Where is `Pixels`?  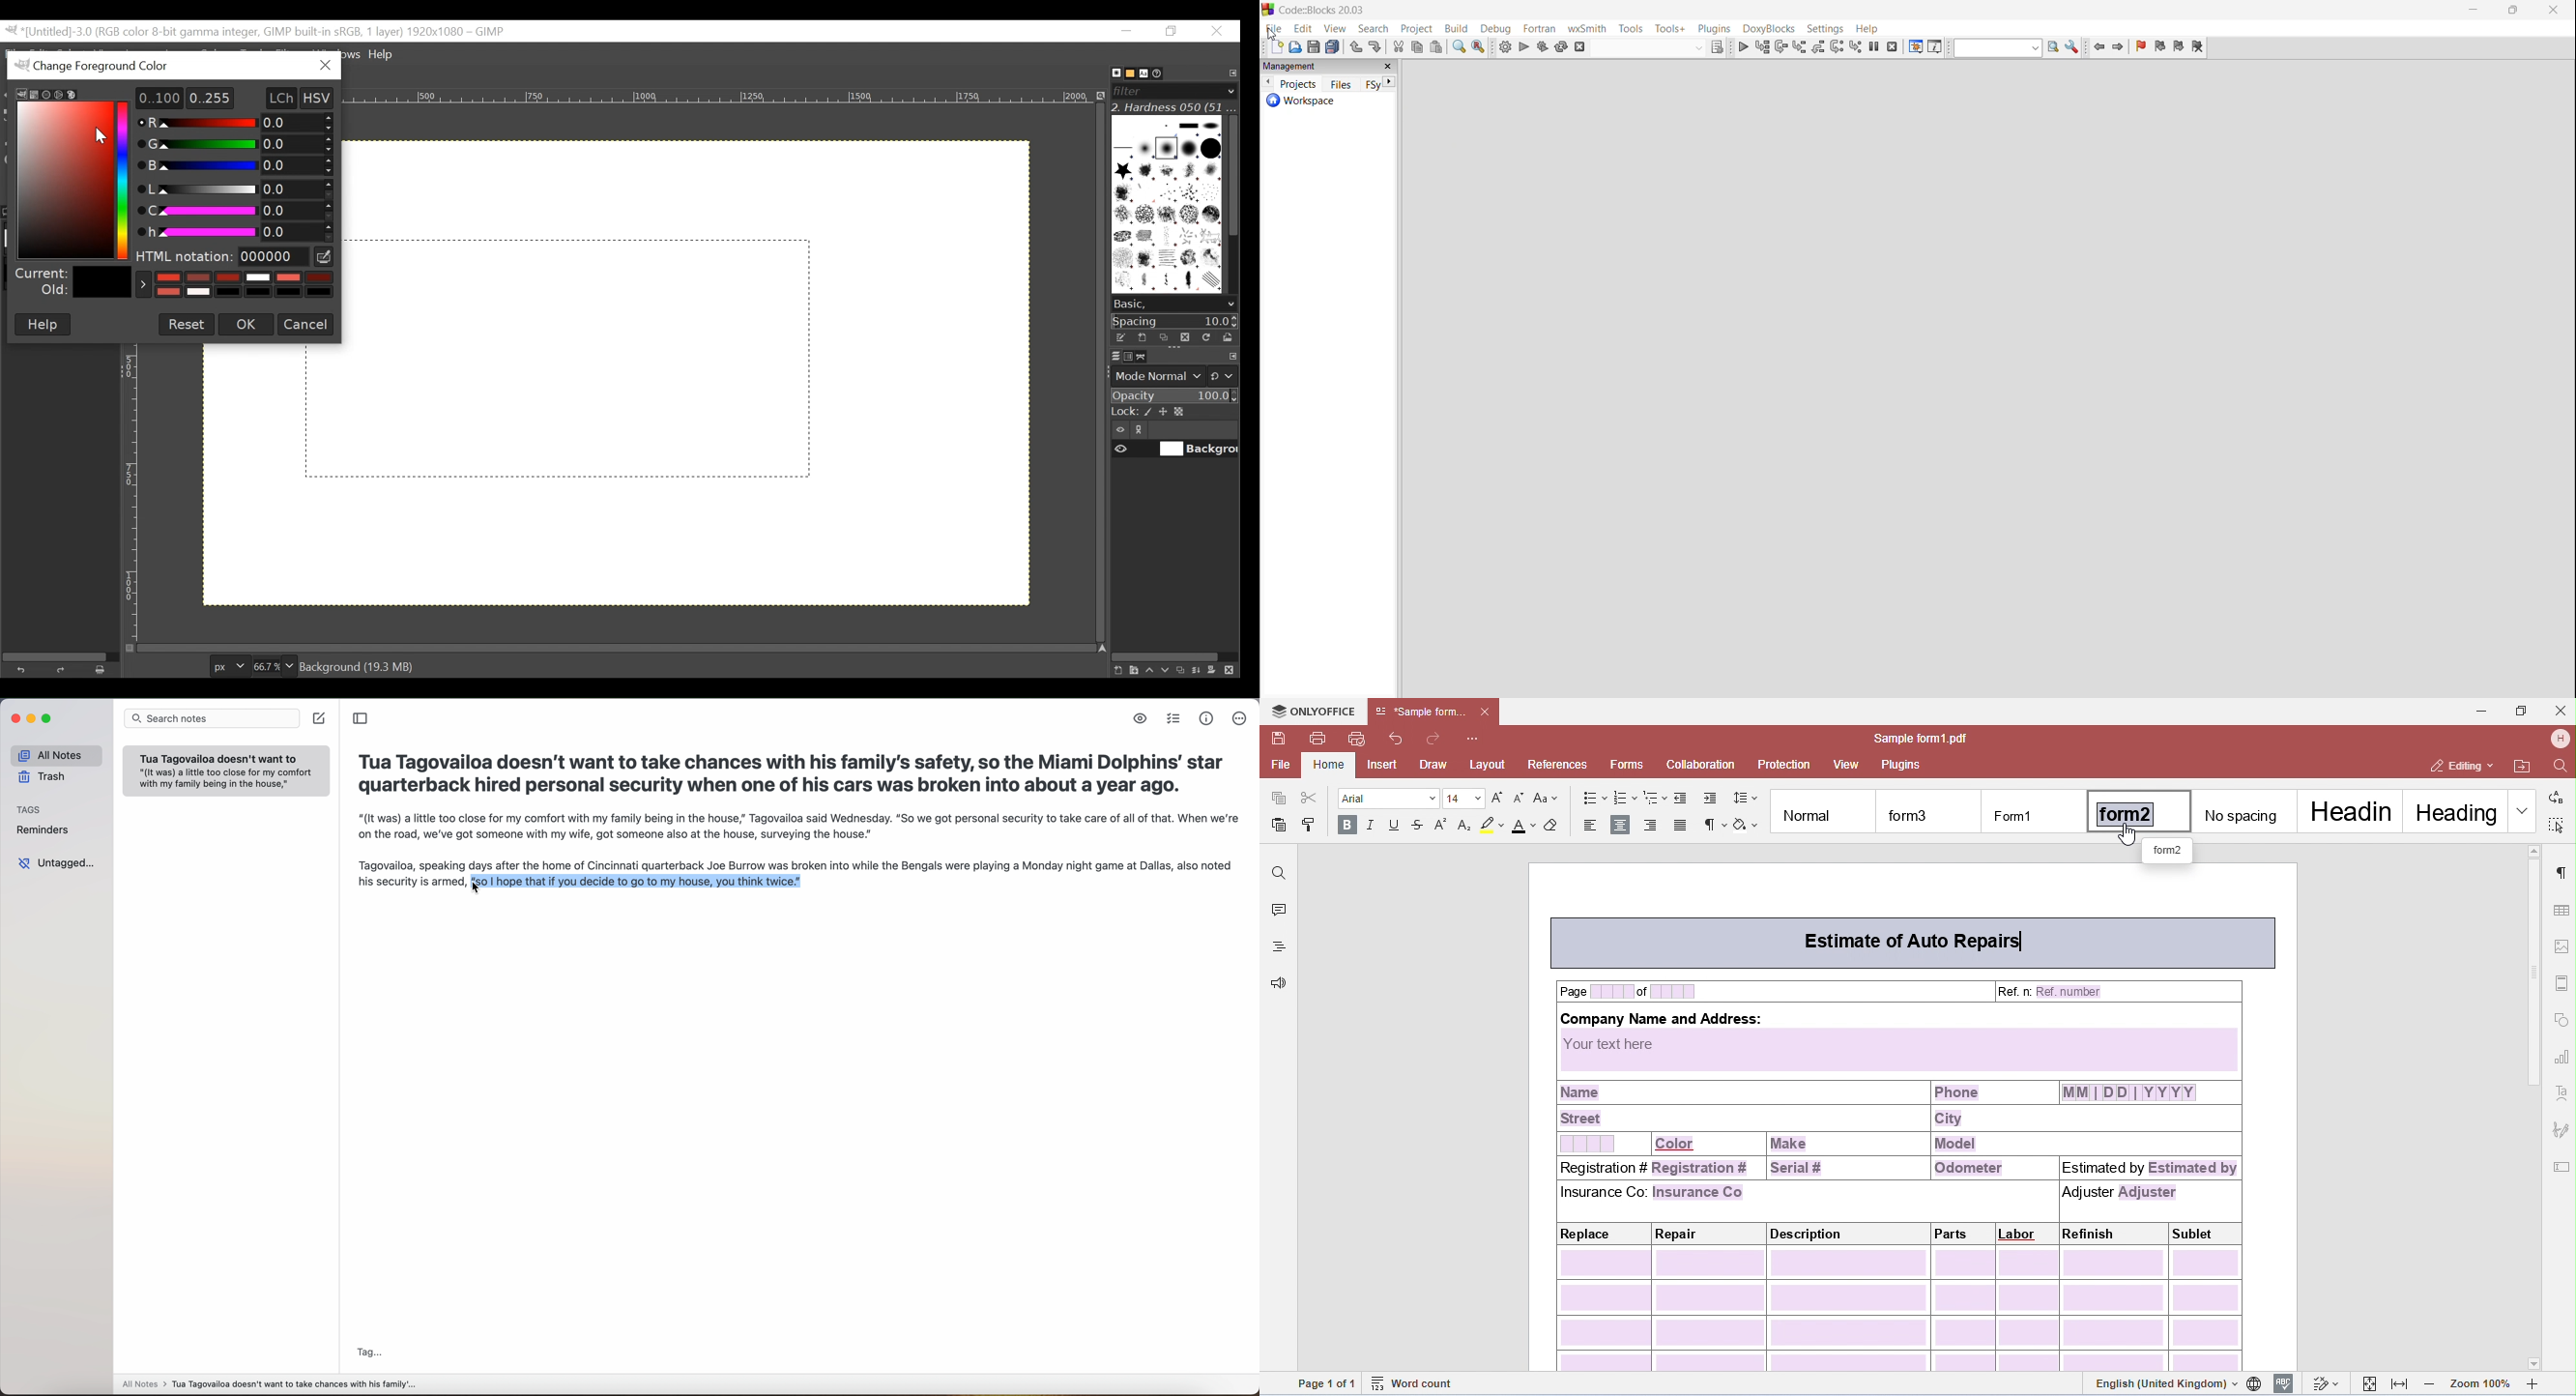 Pixels is located at coordinates (227, 664).